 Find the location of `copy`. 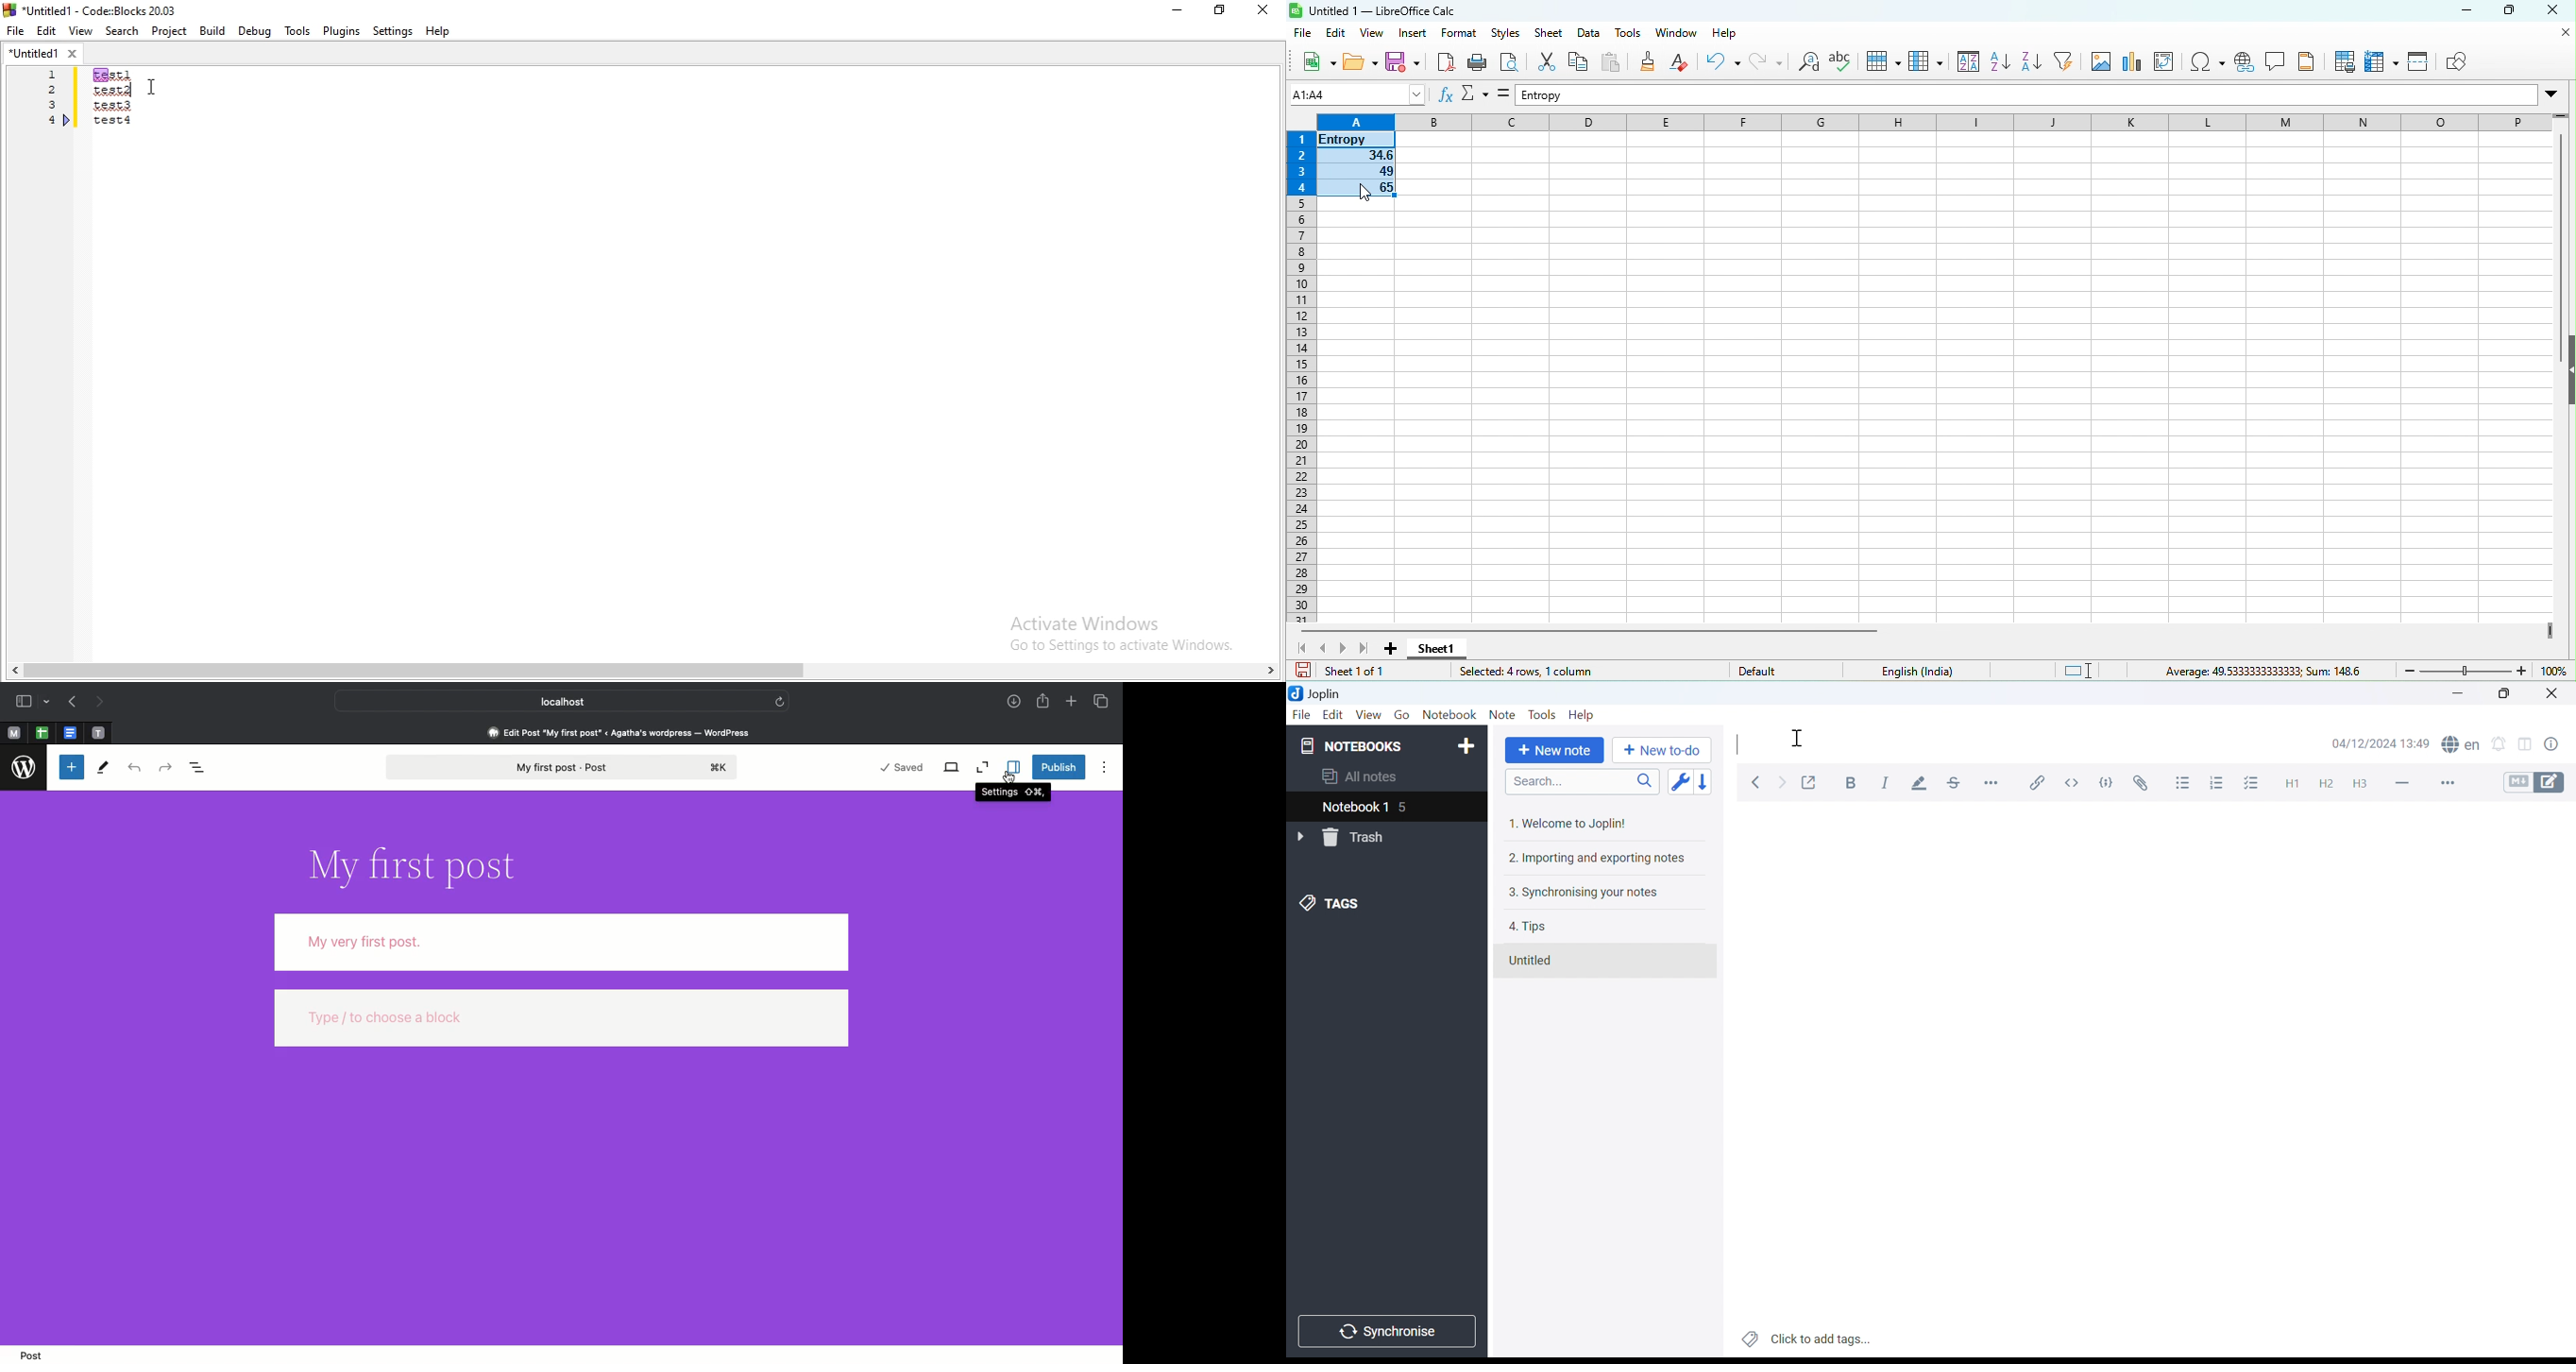

copy is located at coordinates (1576, 62).